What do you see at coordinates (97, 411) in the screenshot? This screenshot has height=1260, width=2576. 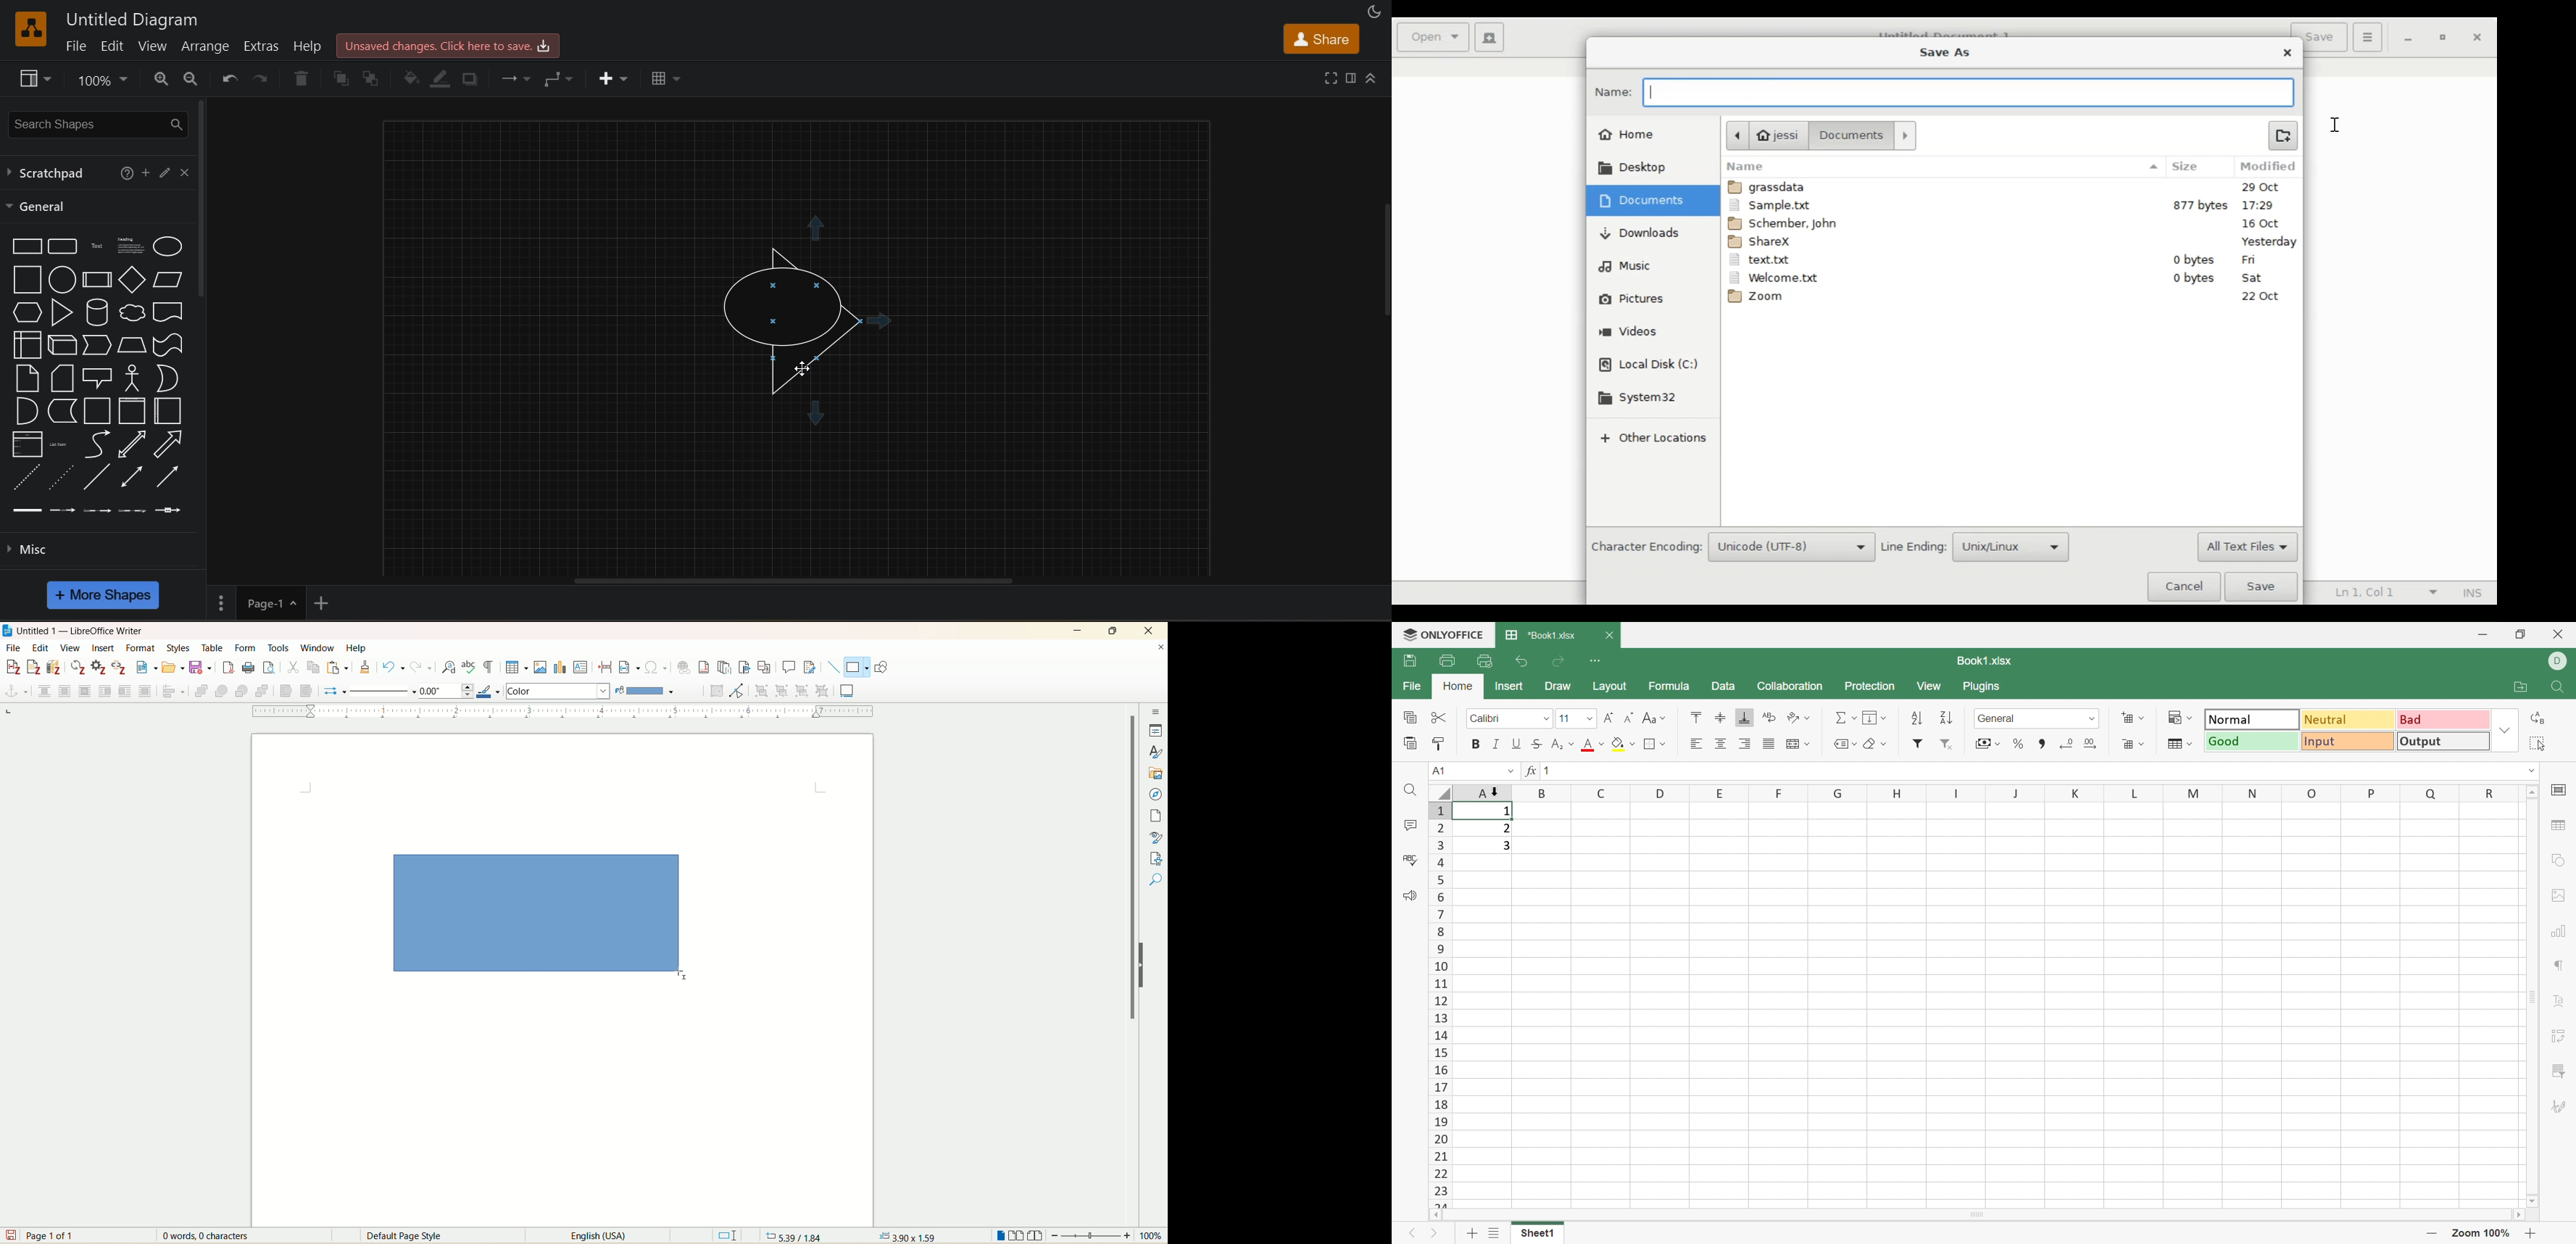 I see `container` at bounding box center [97, 411].